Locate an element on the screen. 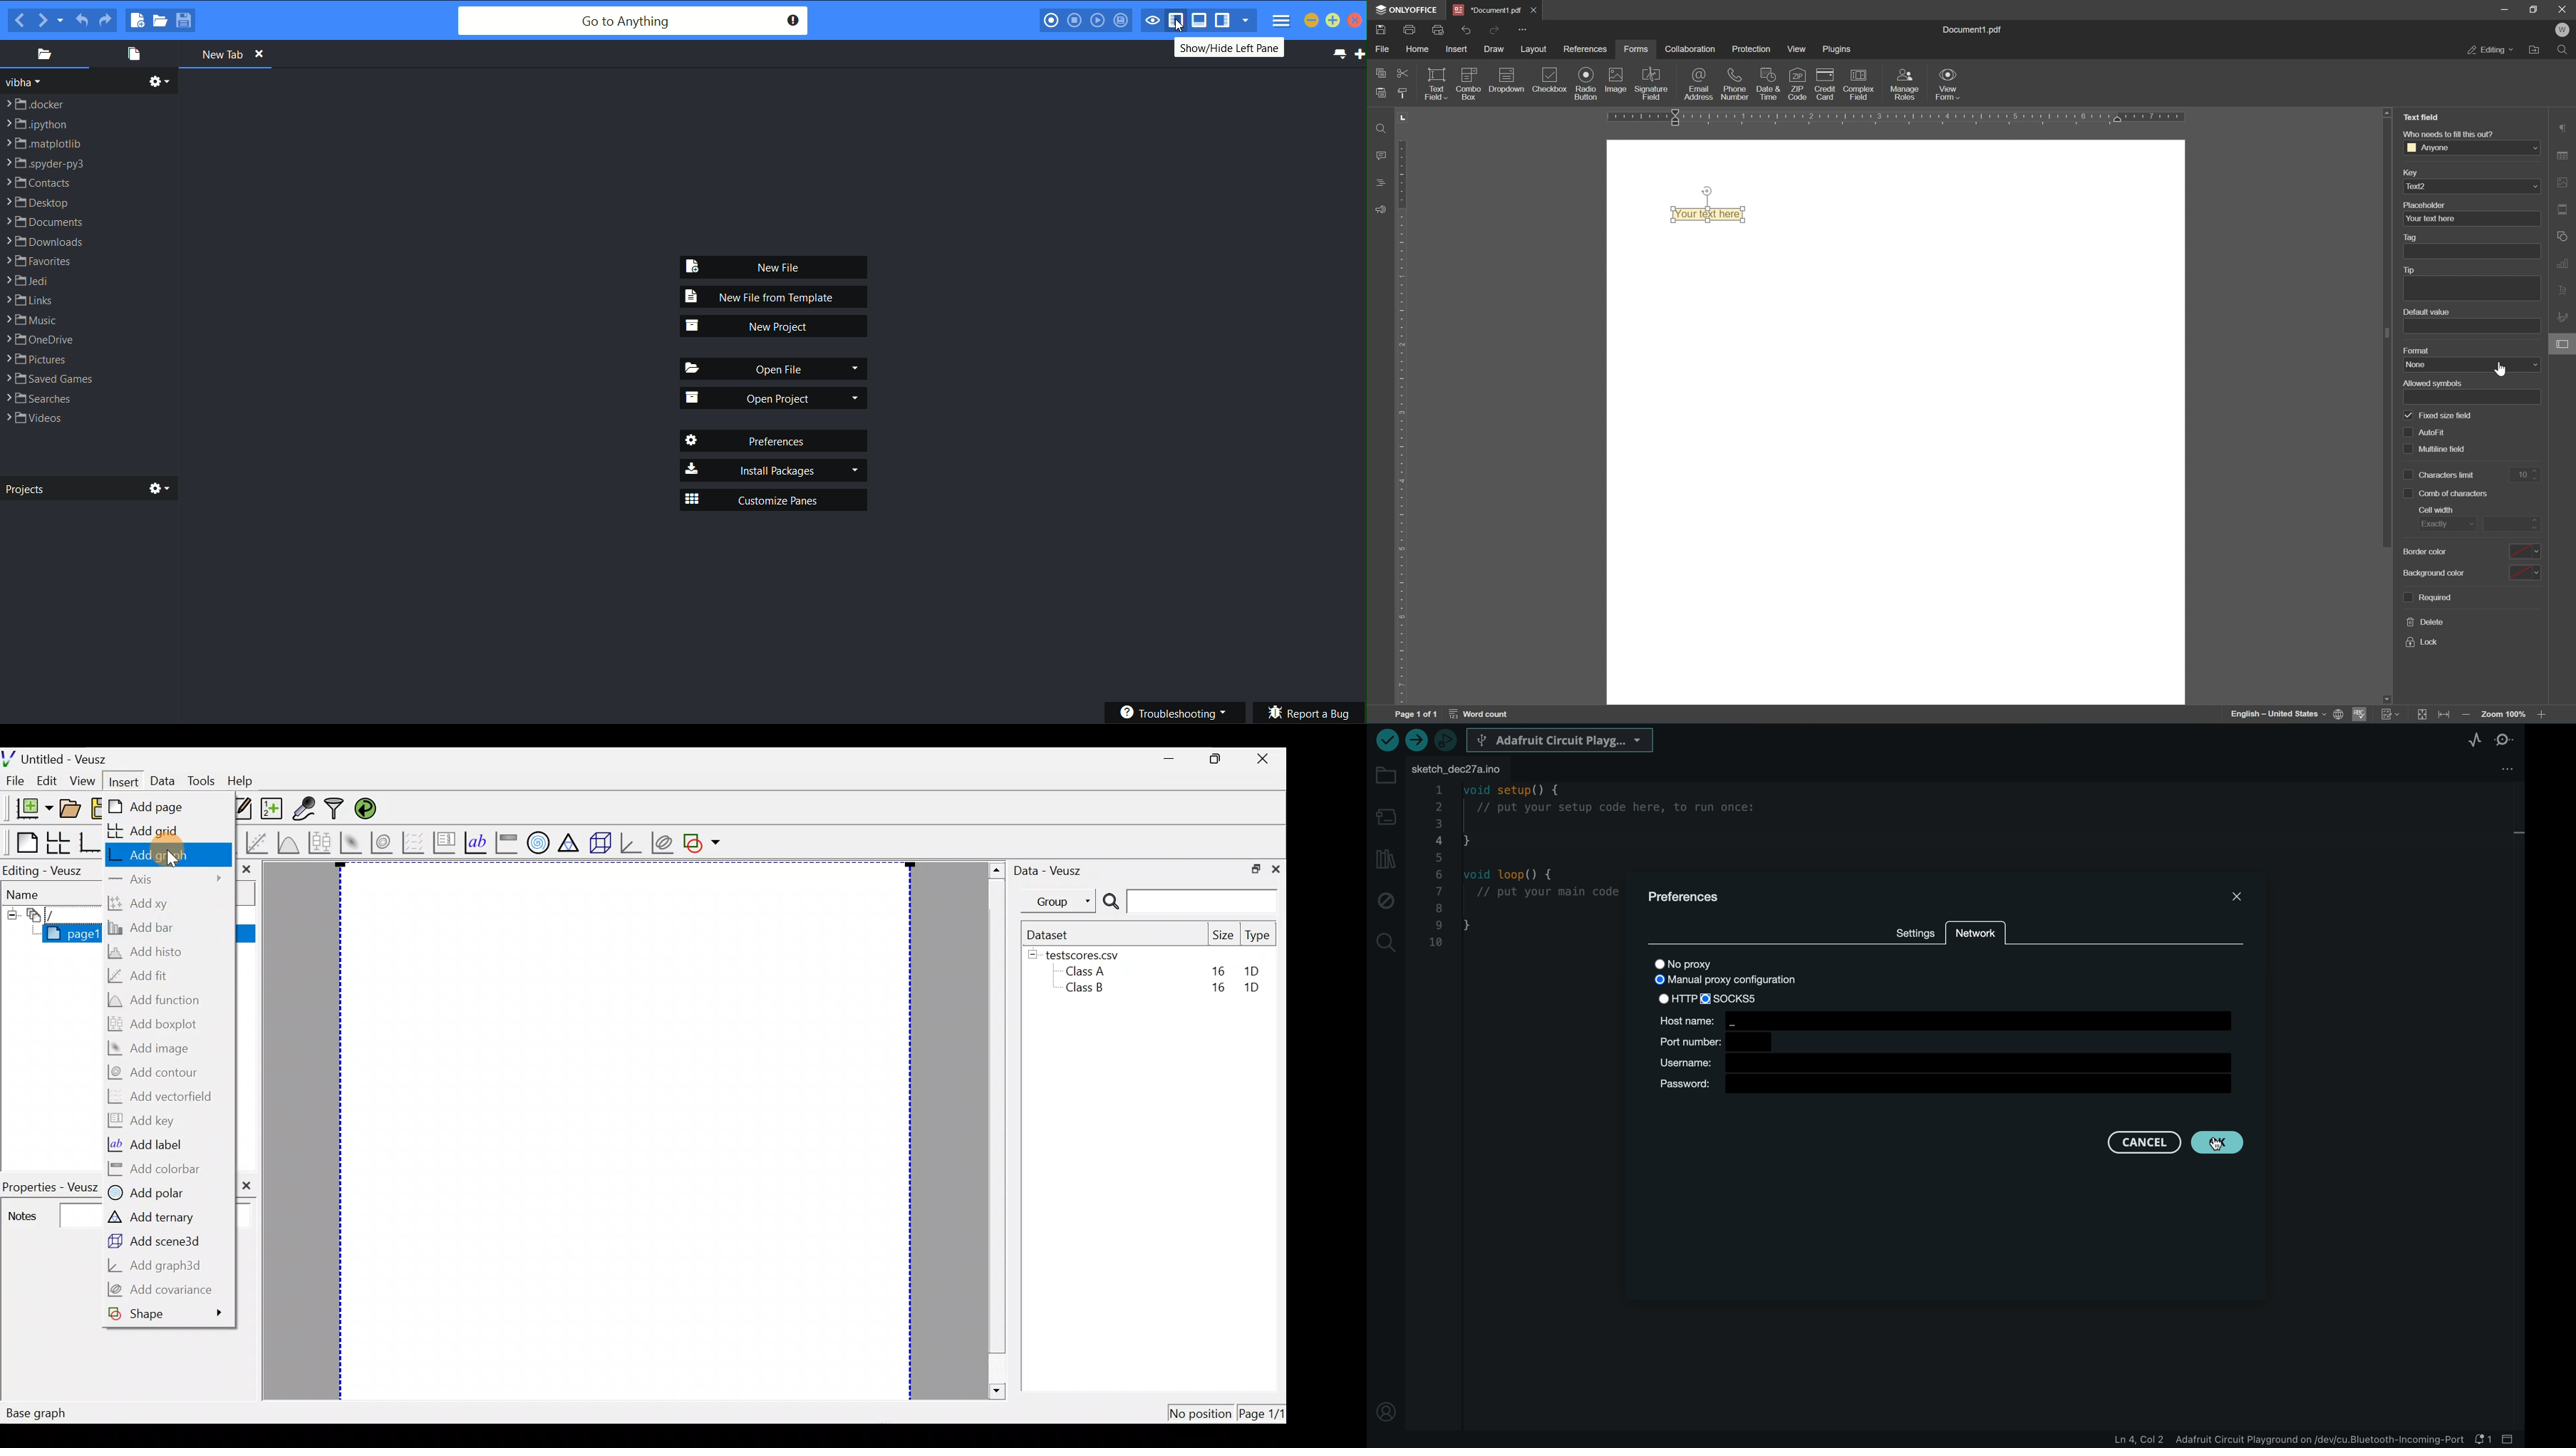 Image resolution: width=2576 pixels, height=1456 pixels. set document language is located at coordinates (2286, 715).